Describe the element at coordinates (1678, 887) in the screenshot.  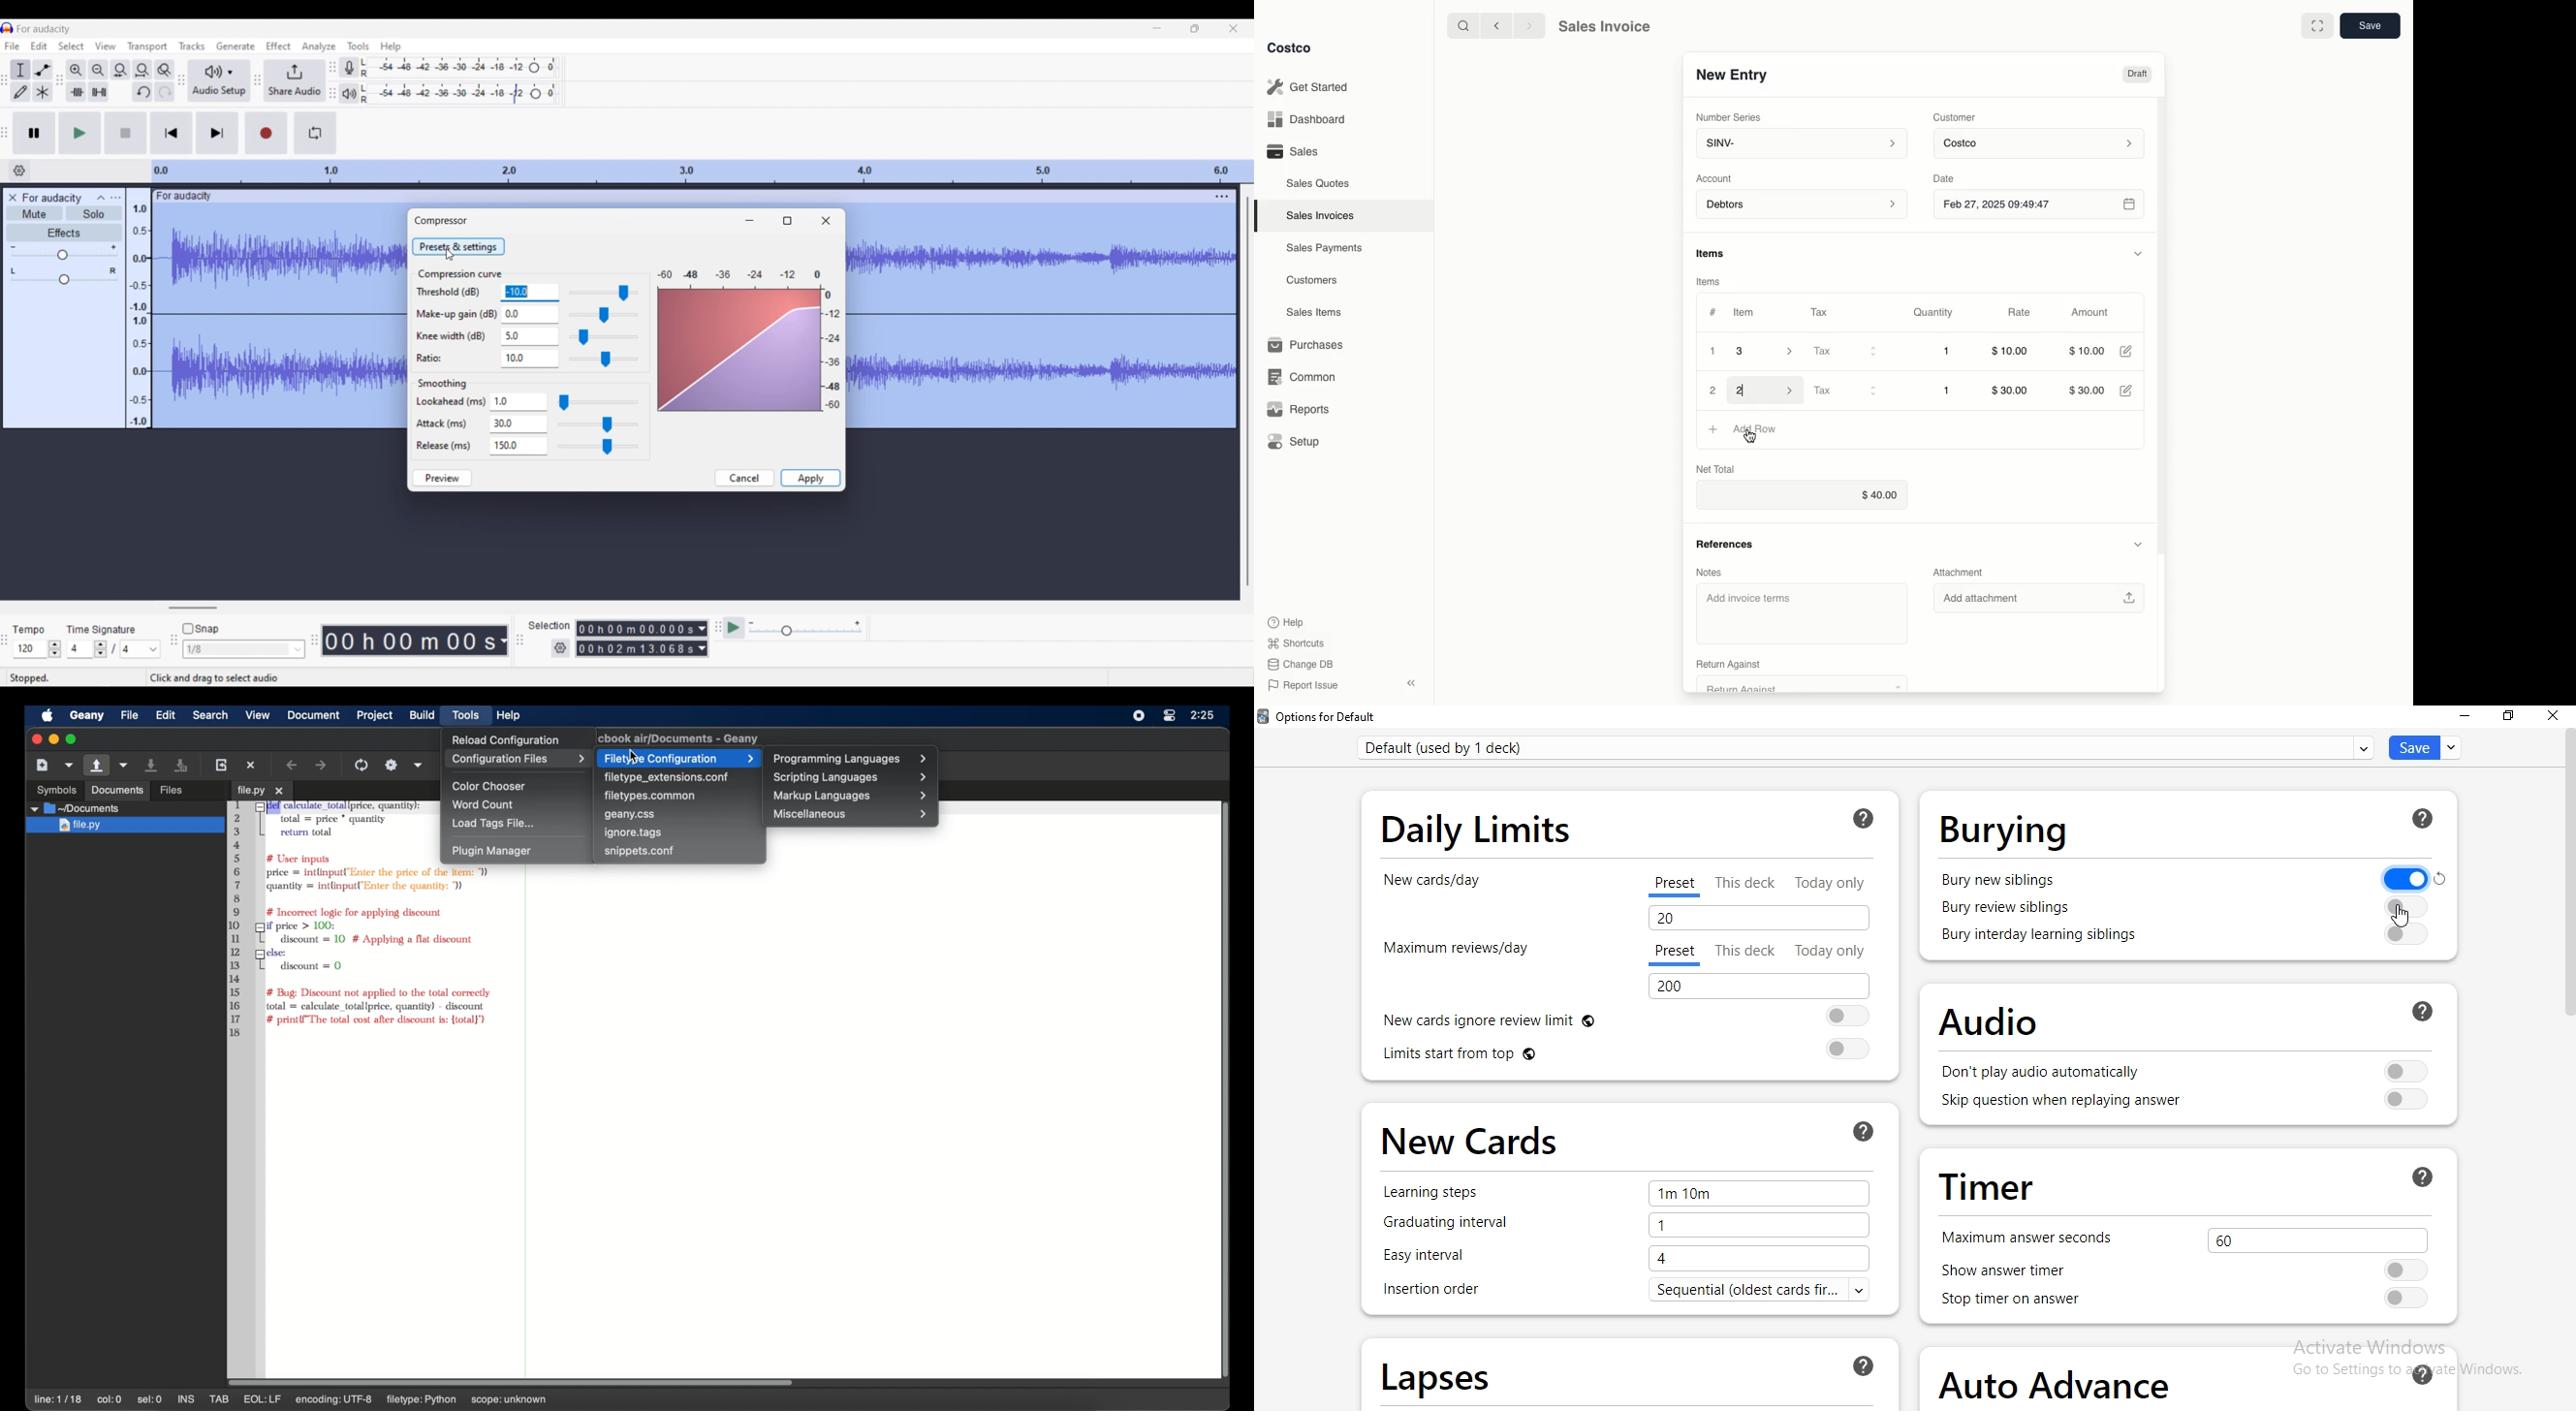
I see `preset` at that location.